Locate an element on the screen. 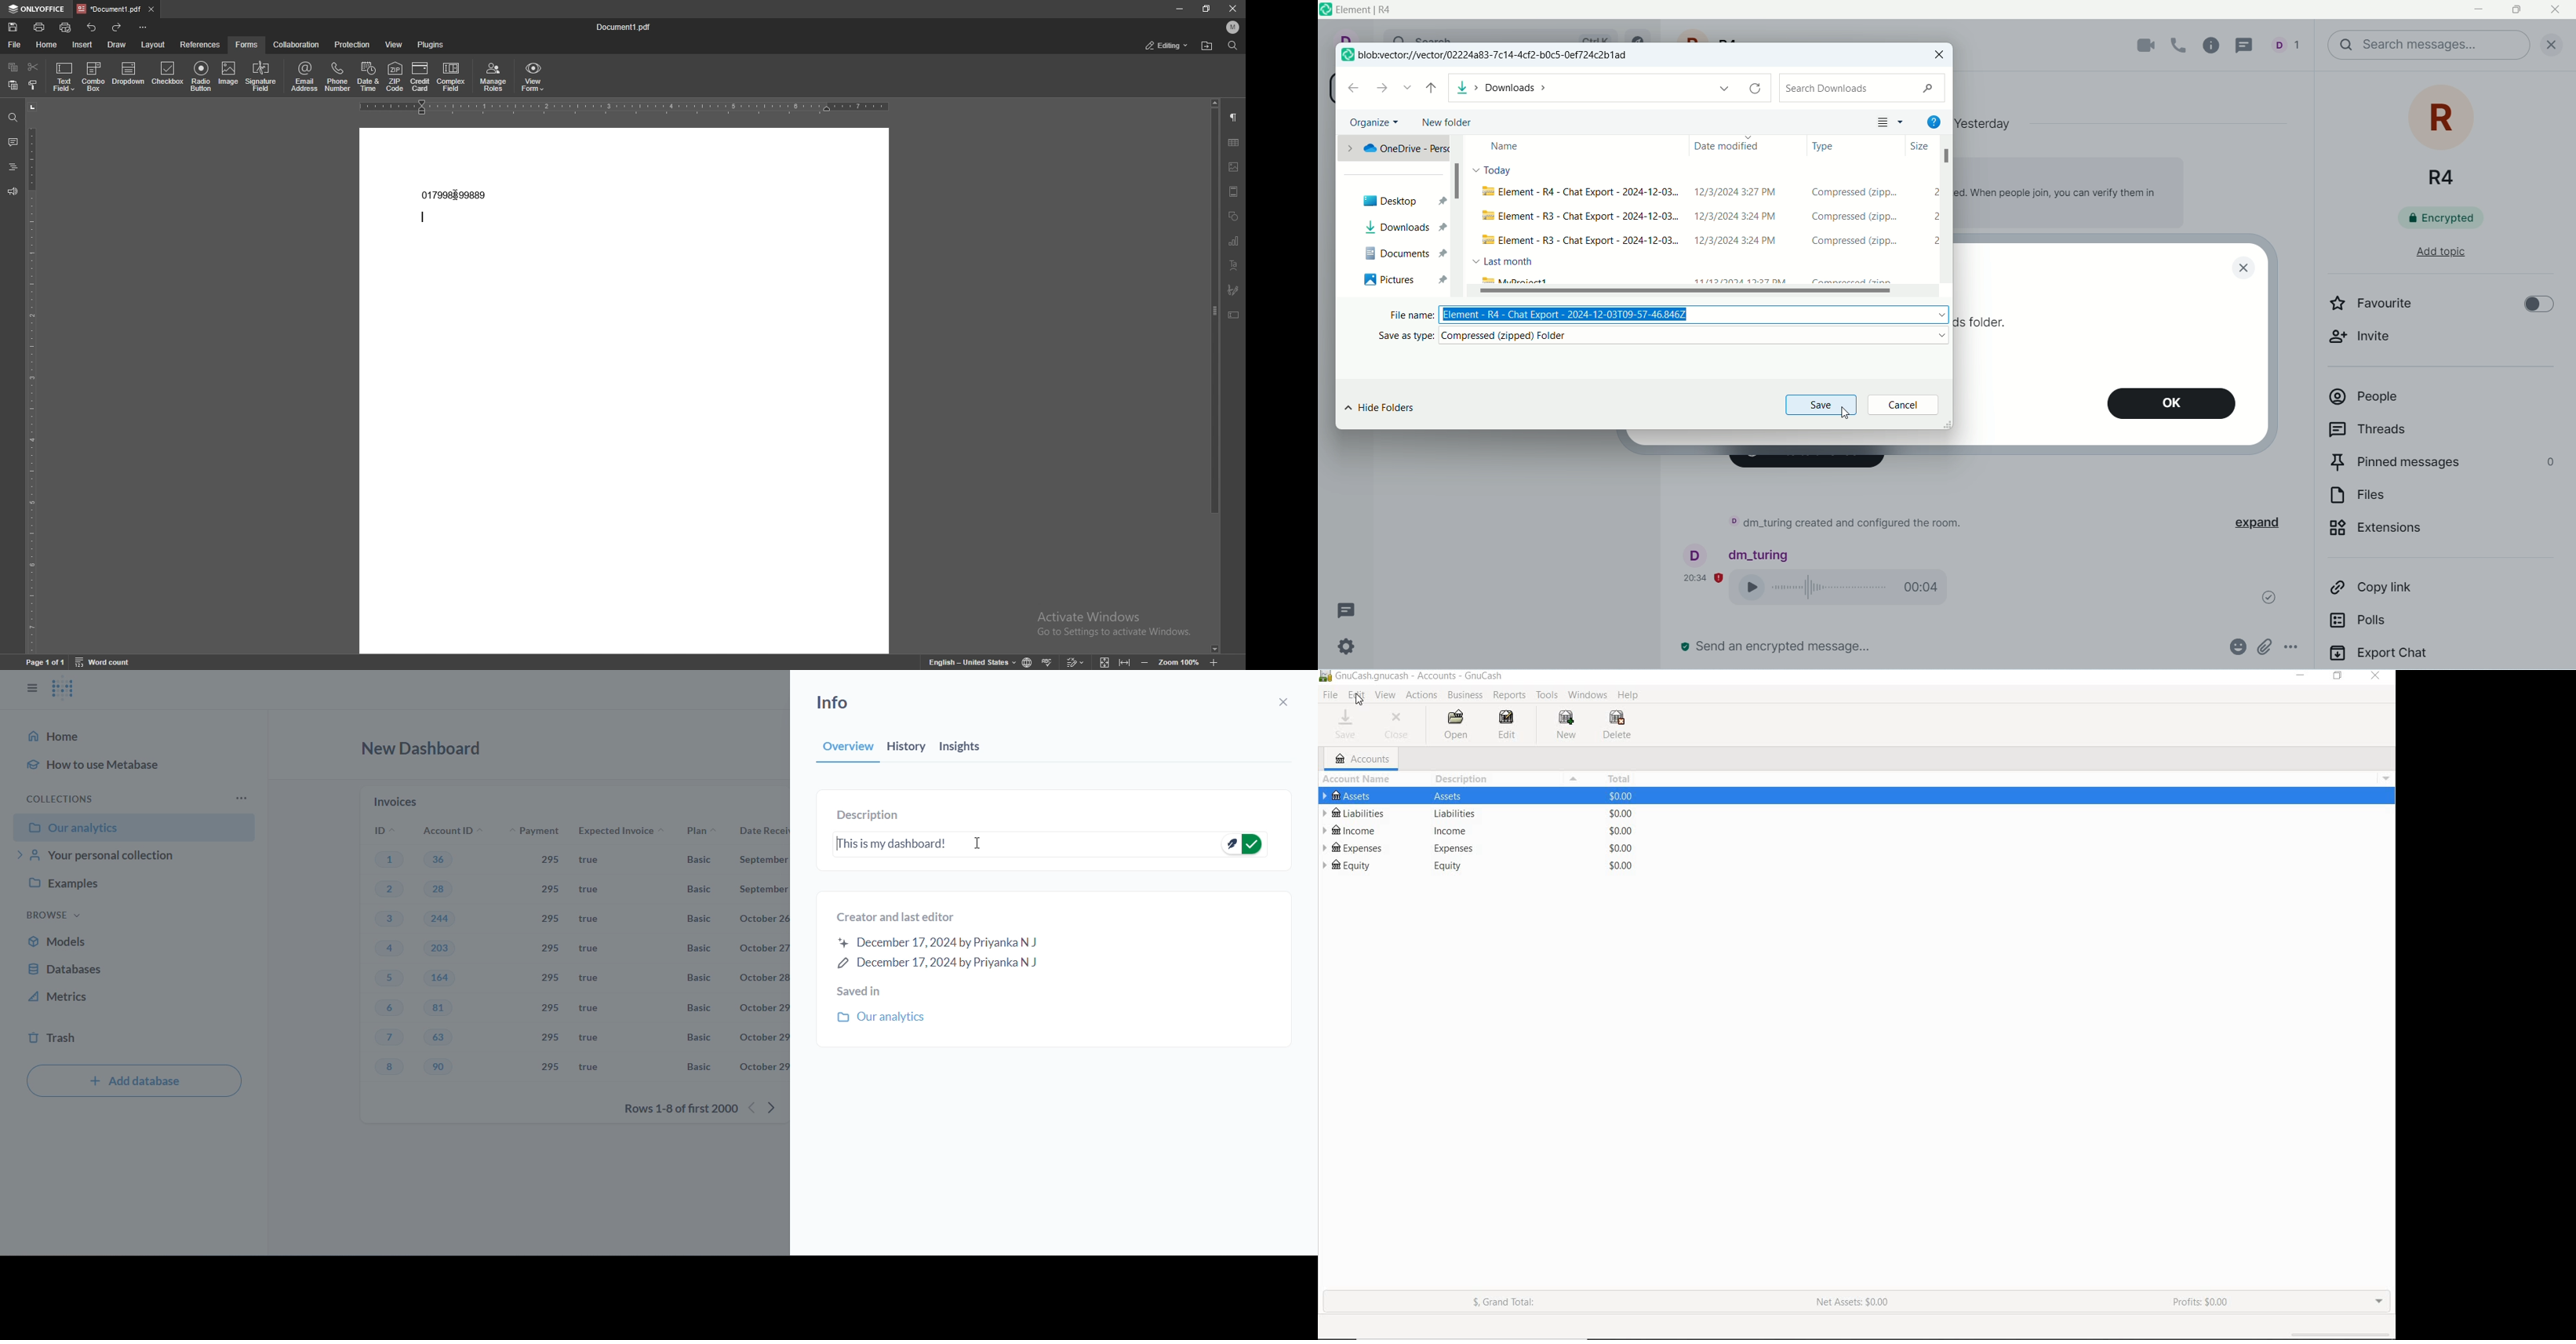 The image size is (2576, 1344). image is located at coordinates (229, 75).